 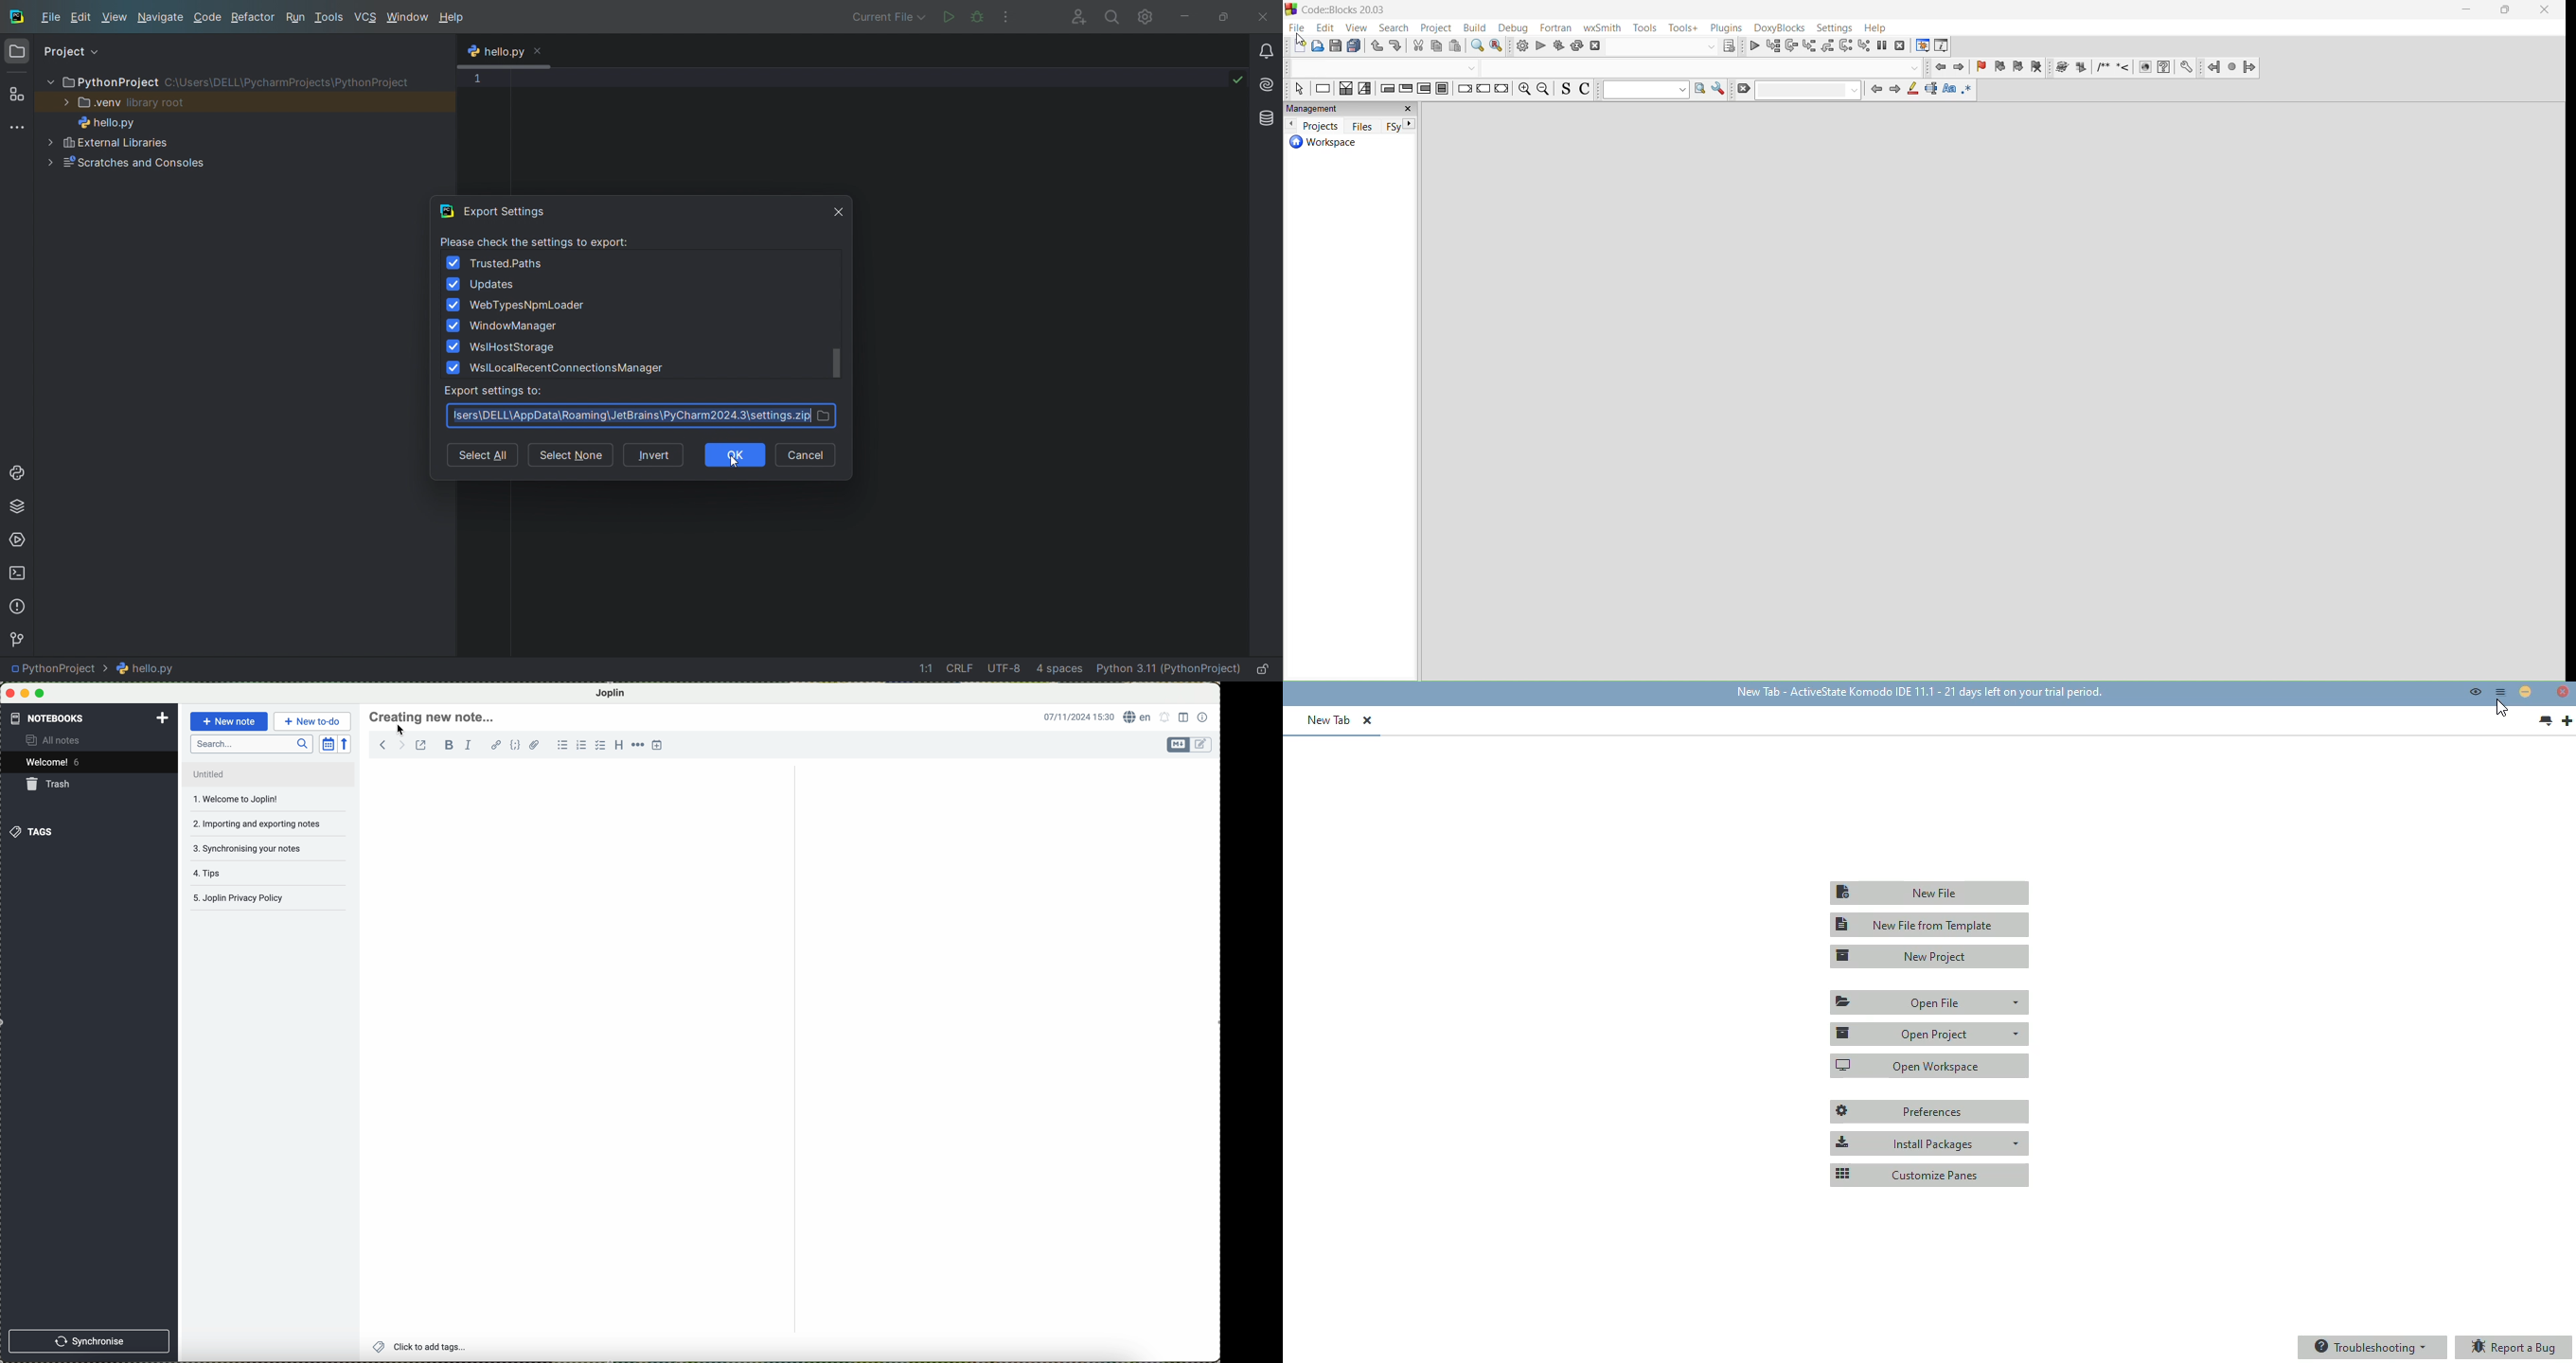 I want to click on close, so click(x=539, y=49).